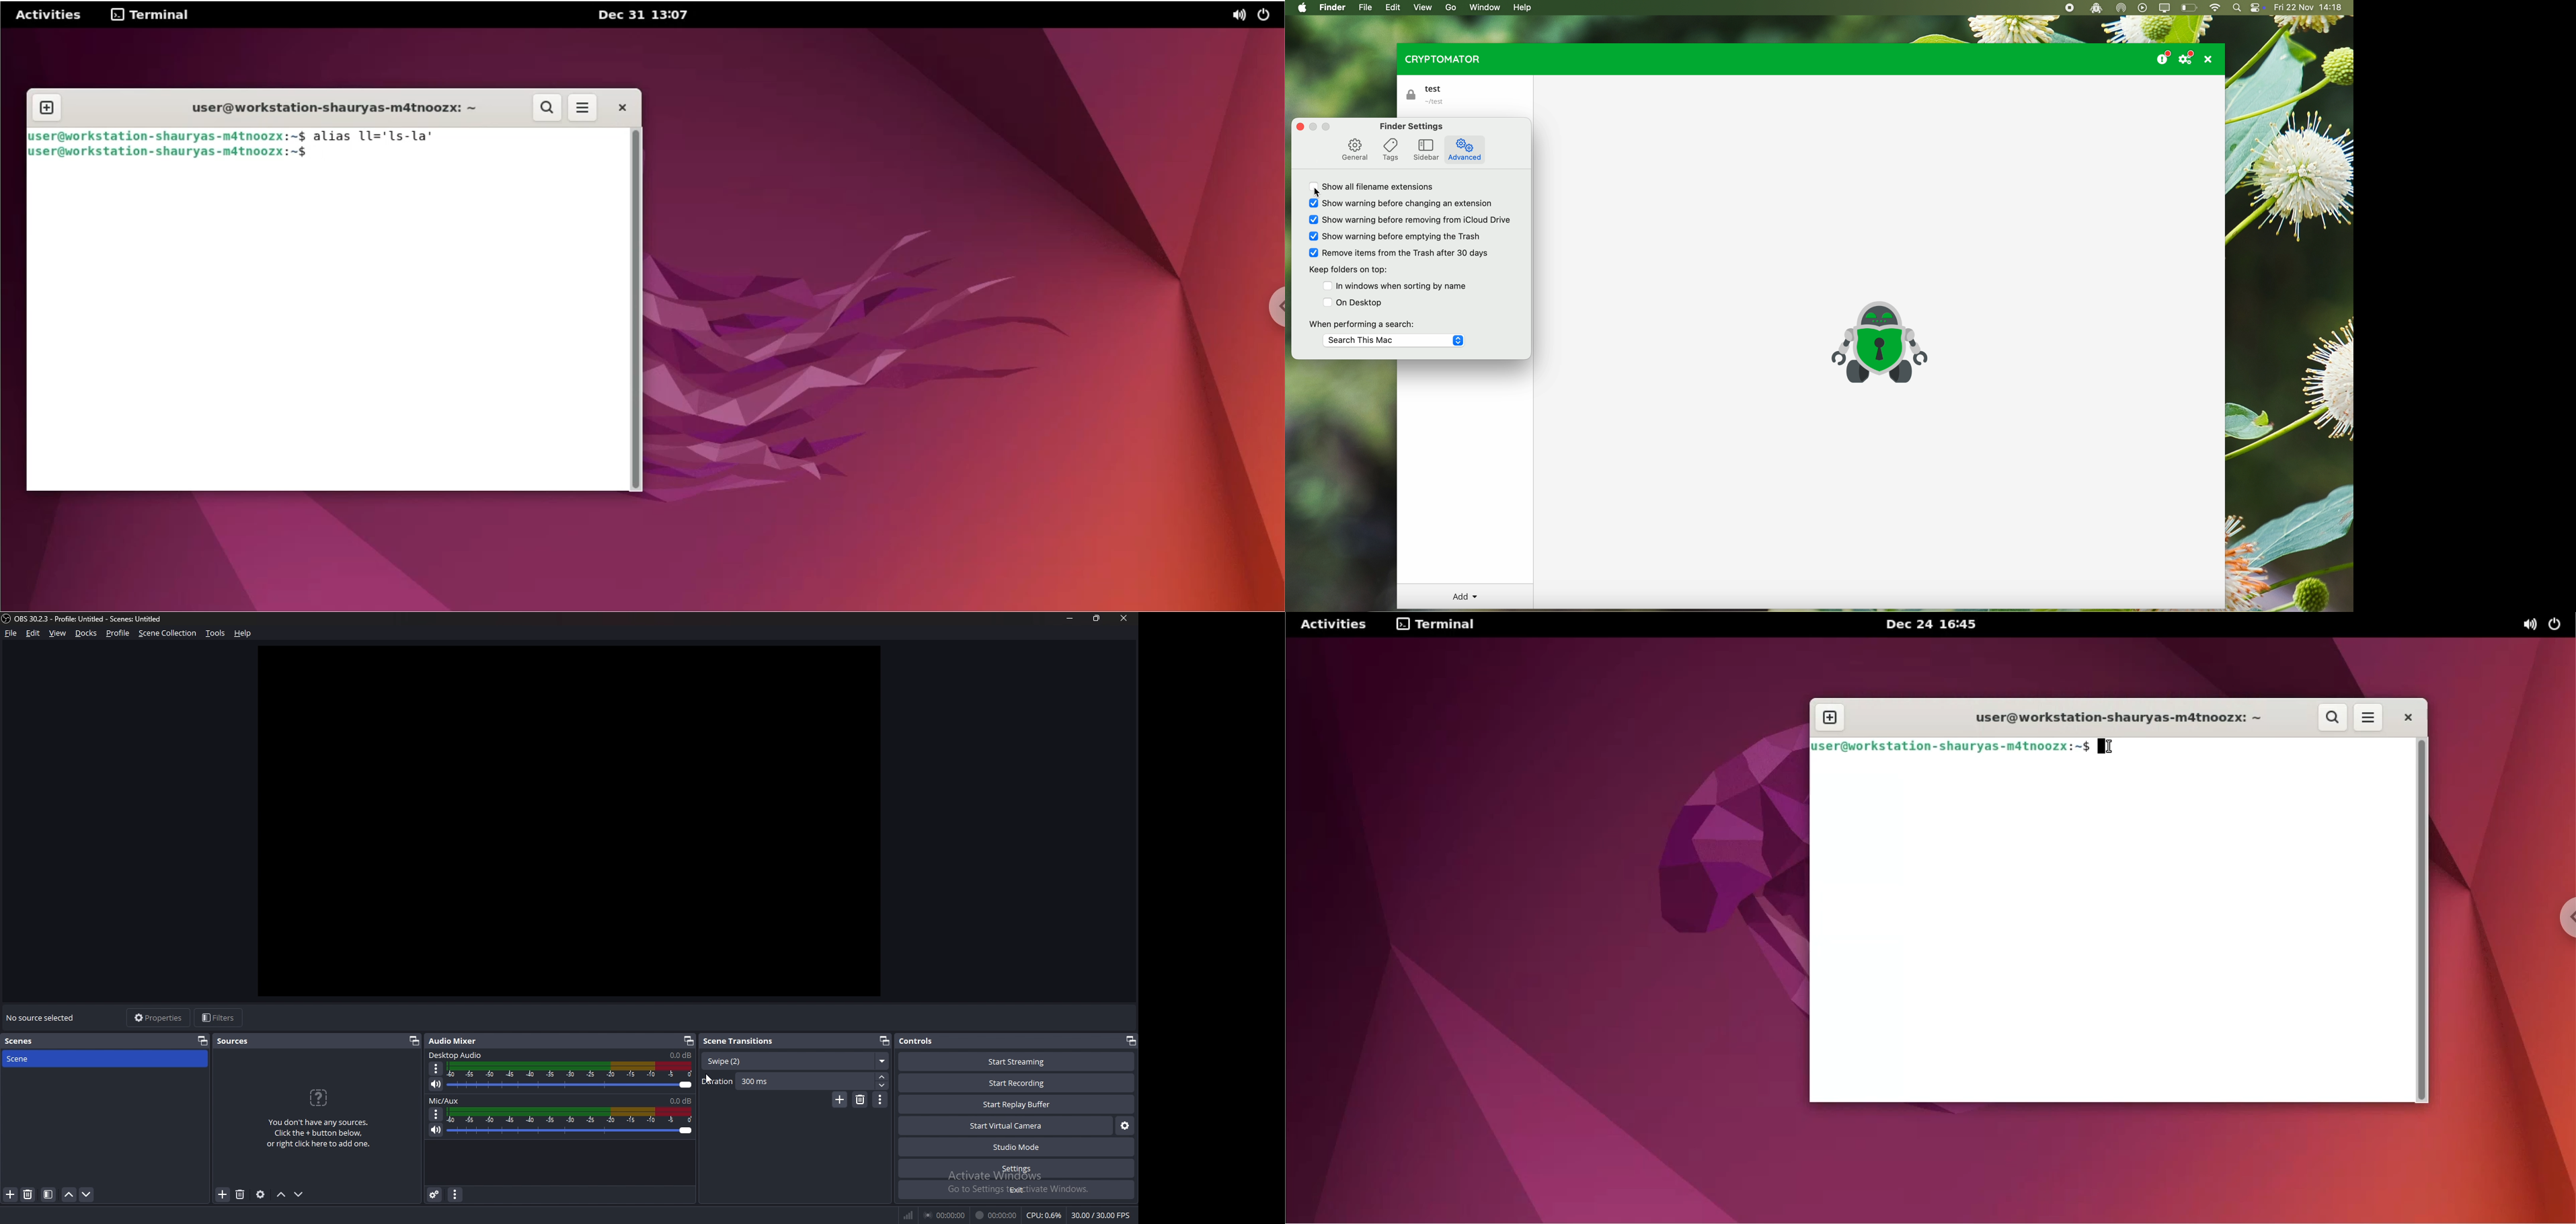 Image resolution: width=2576 pixels, height=1232 pixels. Describe the element at coordinates (436, 1069) in the screenshot. I see `options` at that location.